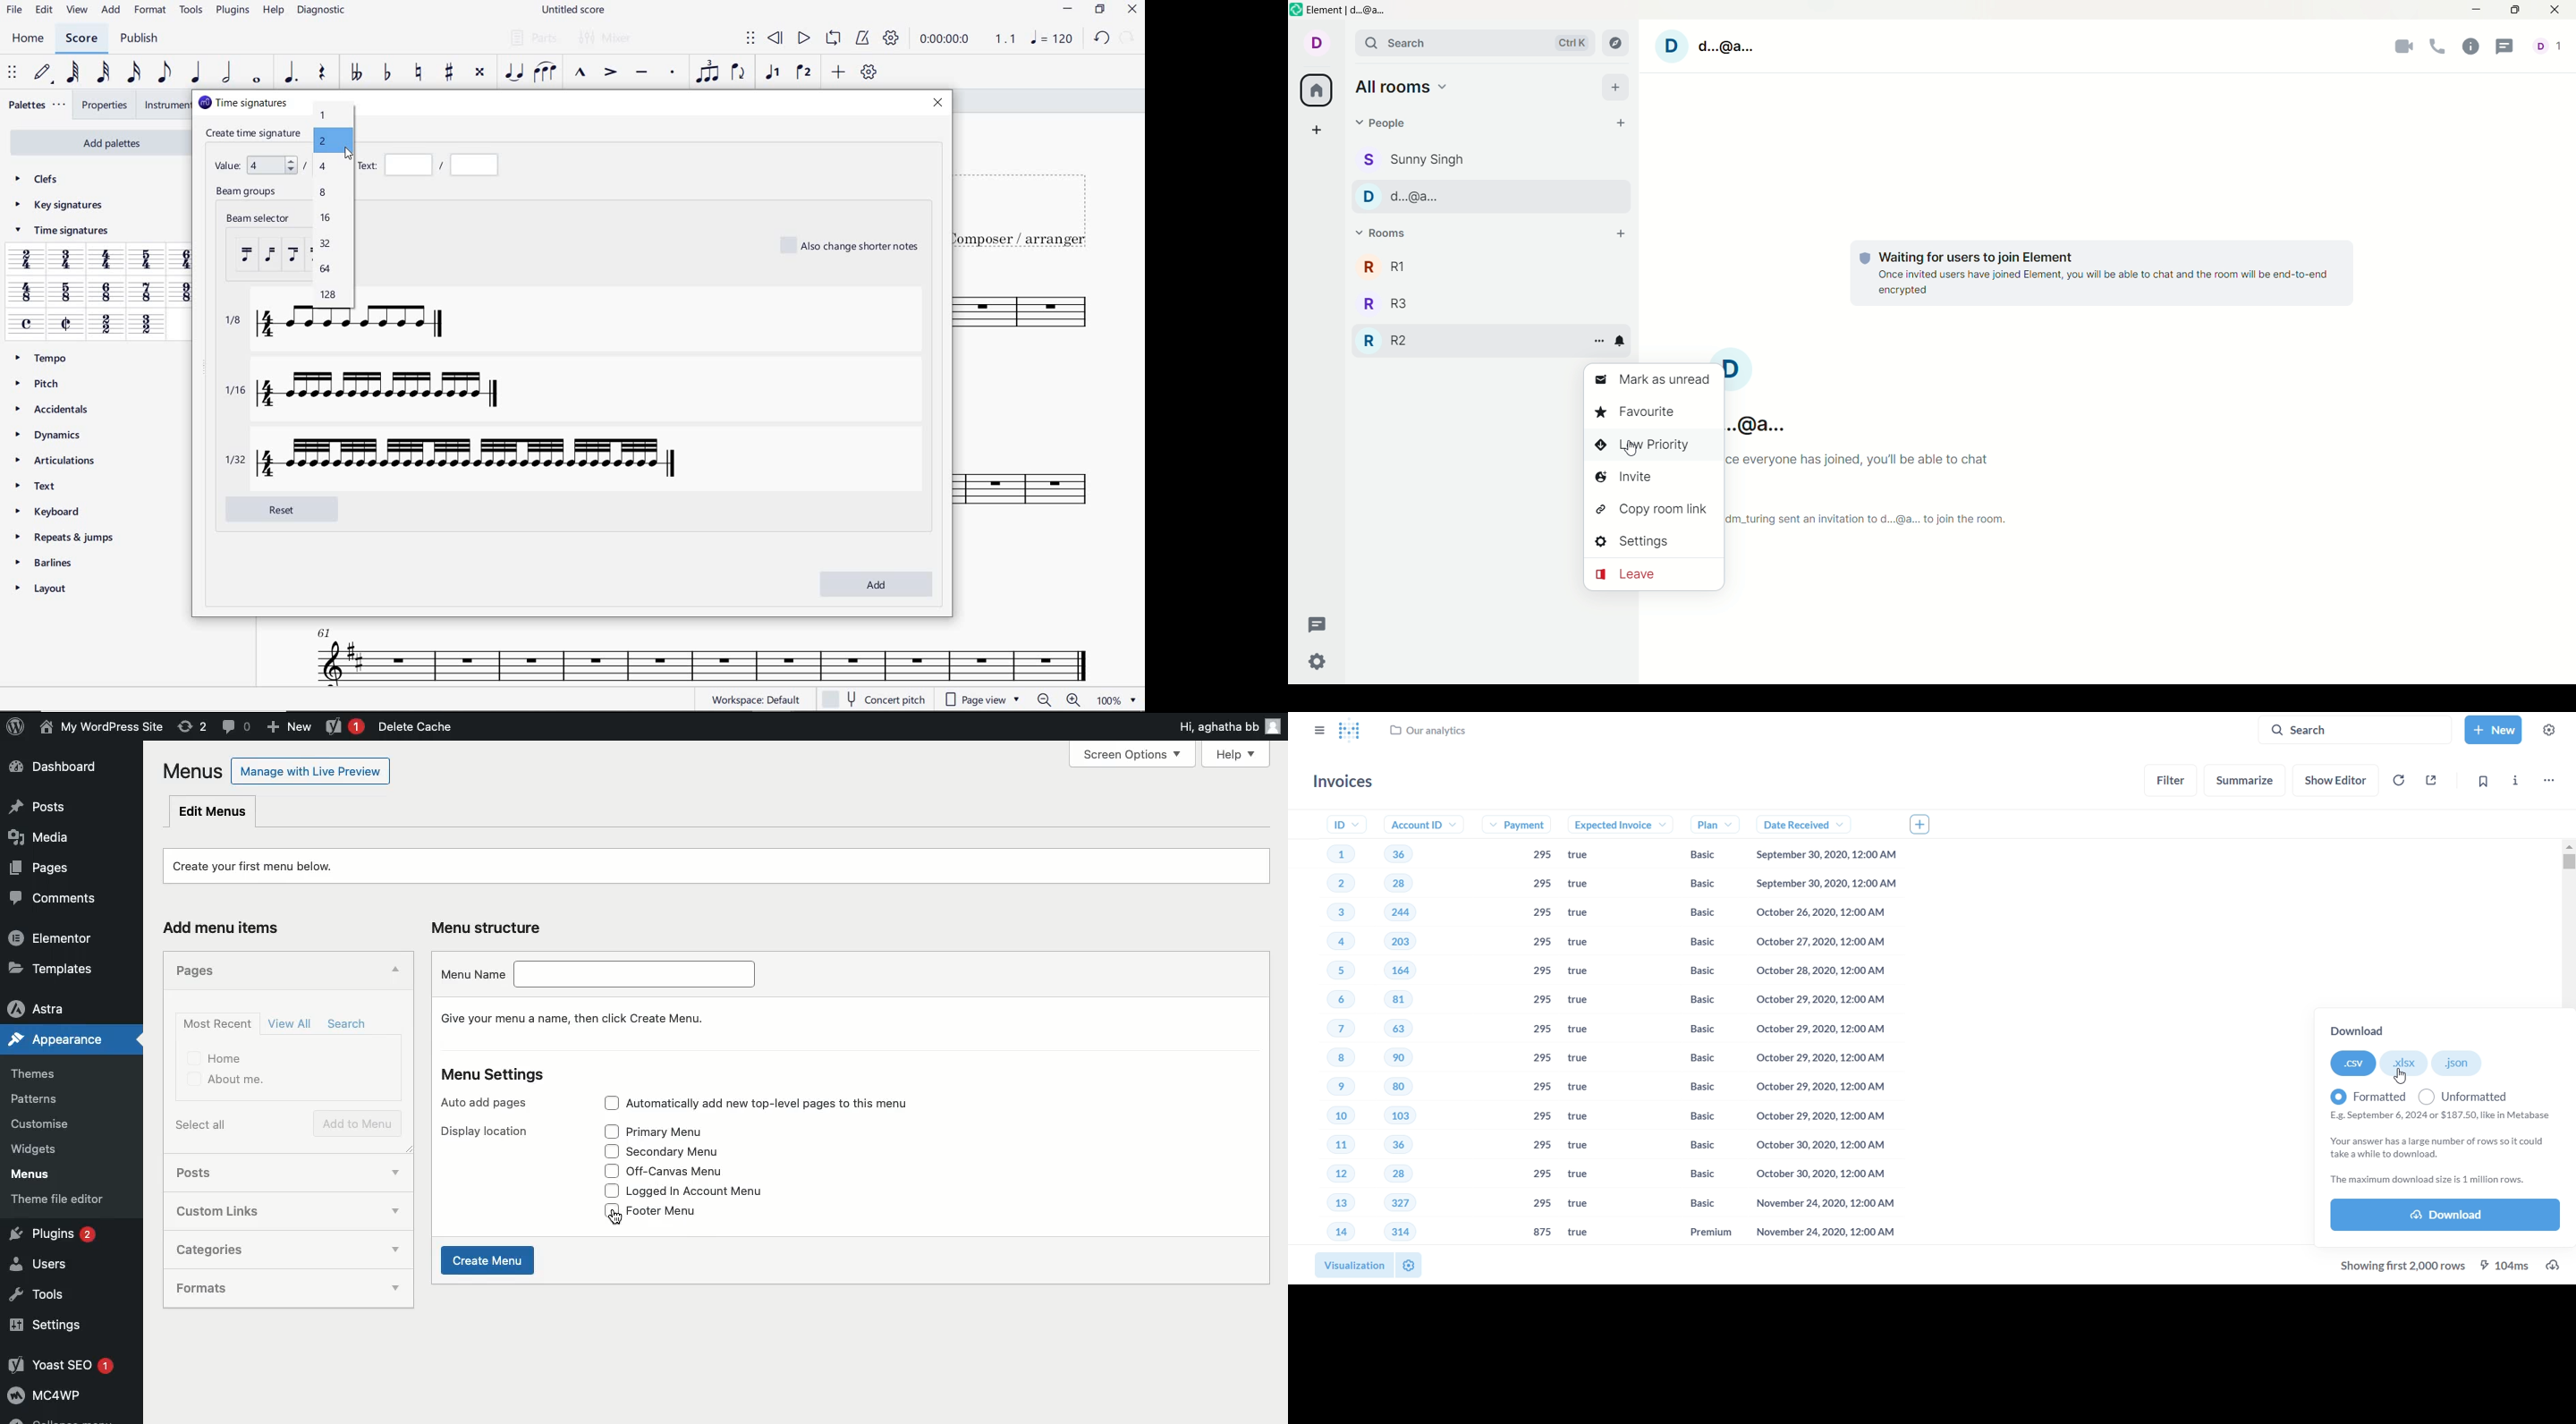 The width and height of the screenshot is (2576, 1428). Describe the element at coordinates (2481, 9) in the screenshot. I see `minimize` at that location.